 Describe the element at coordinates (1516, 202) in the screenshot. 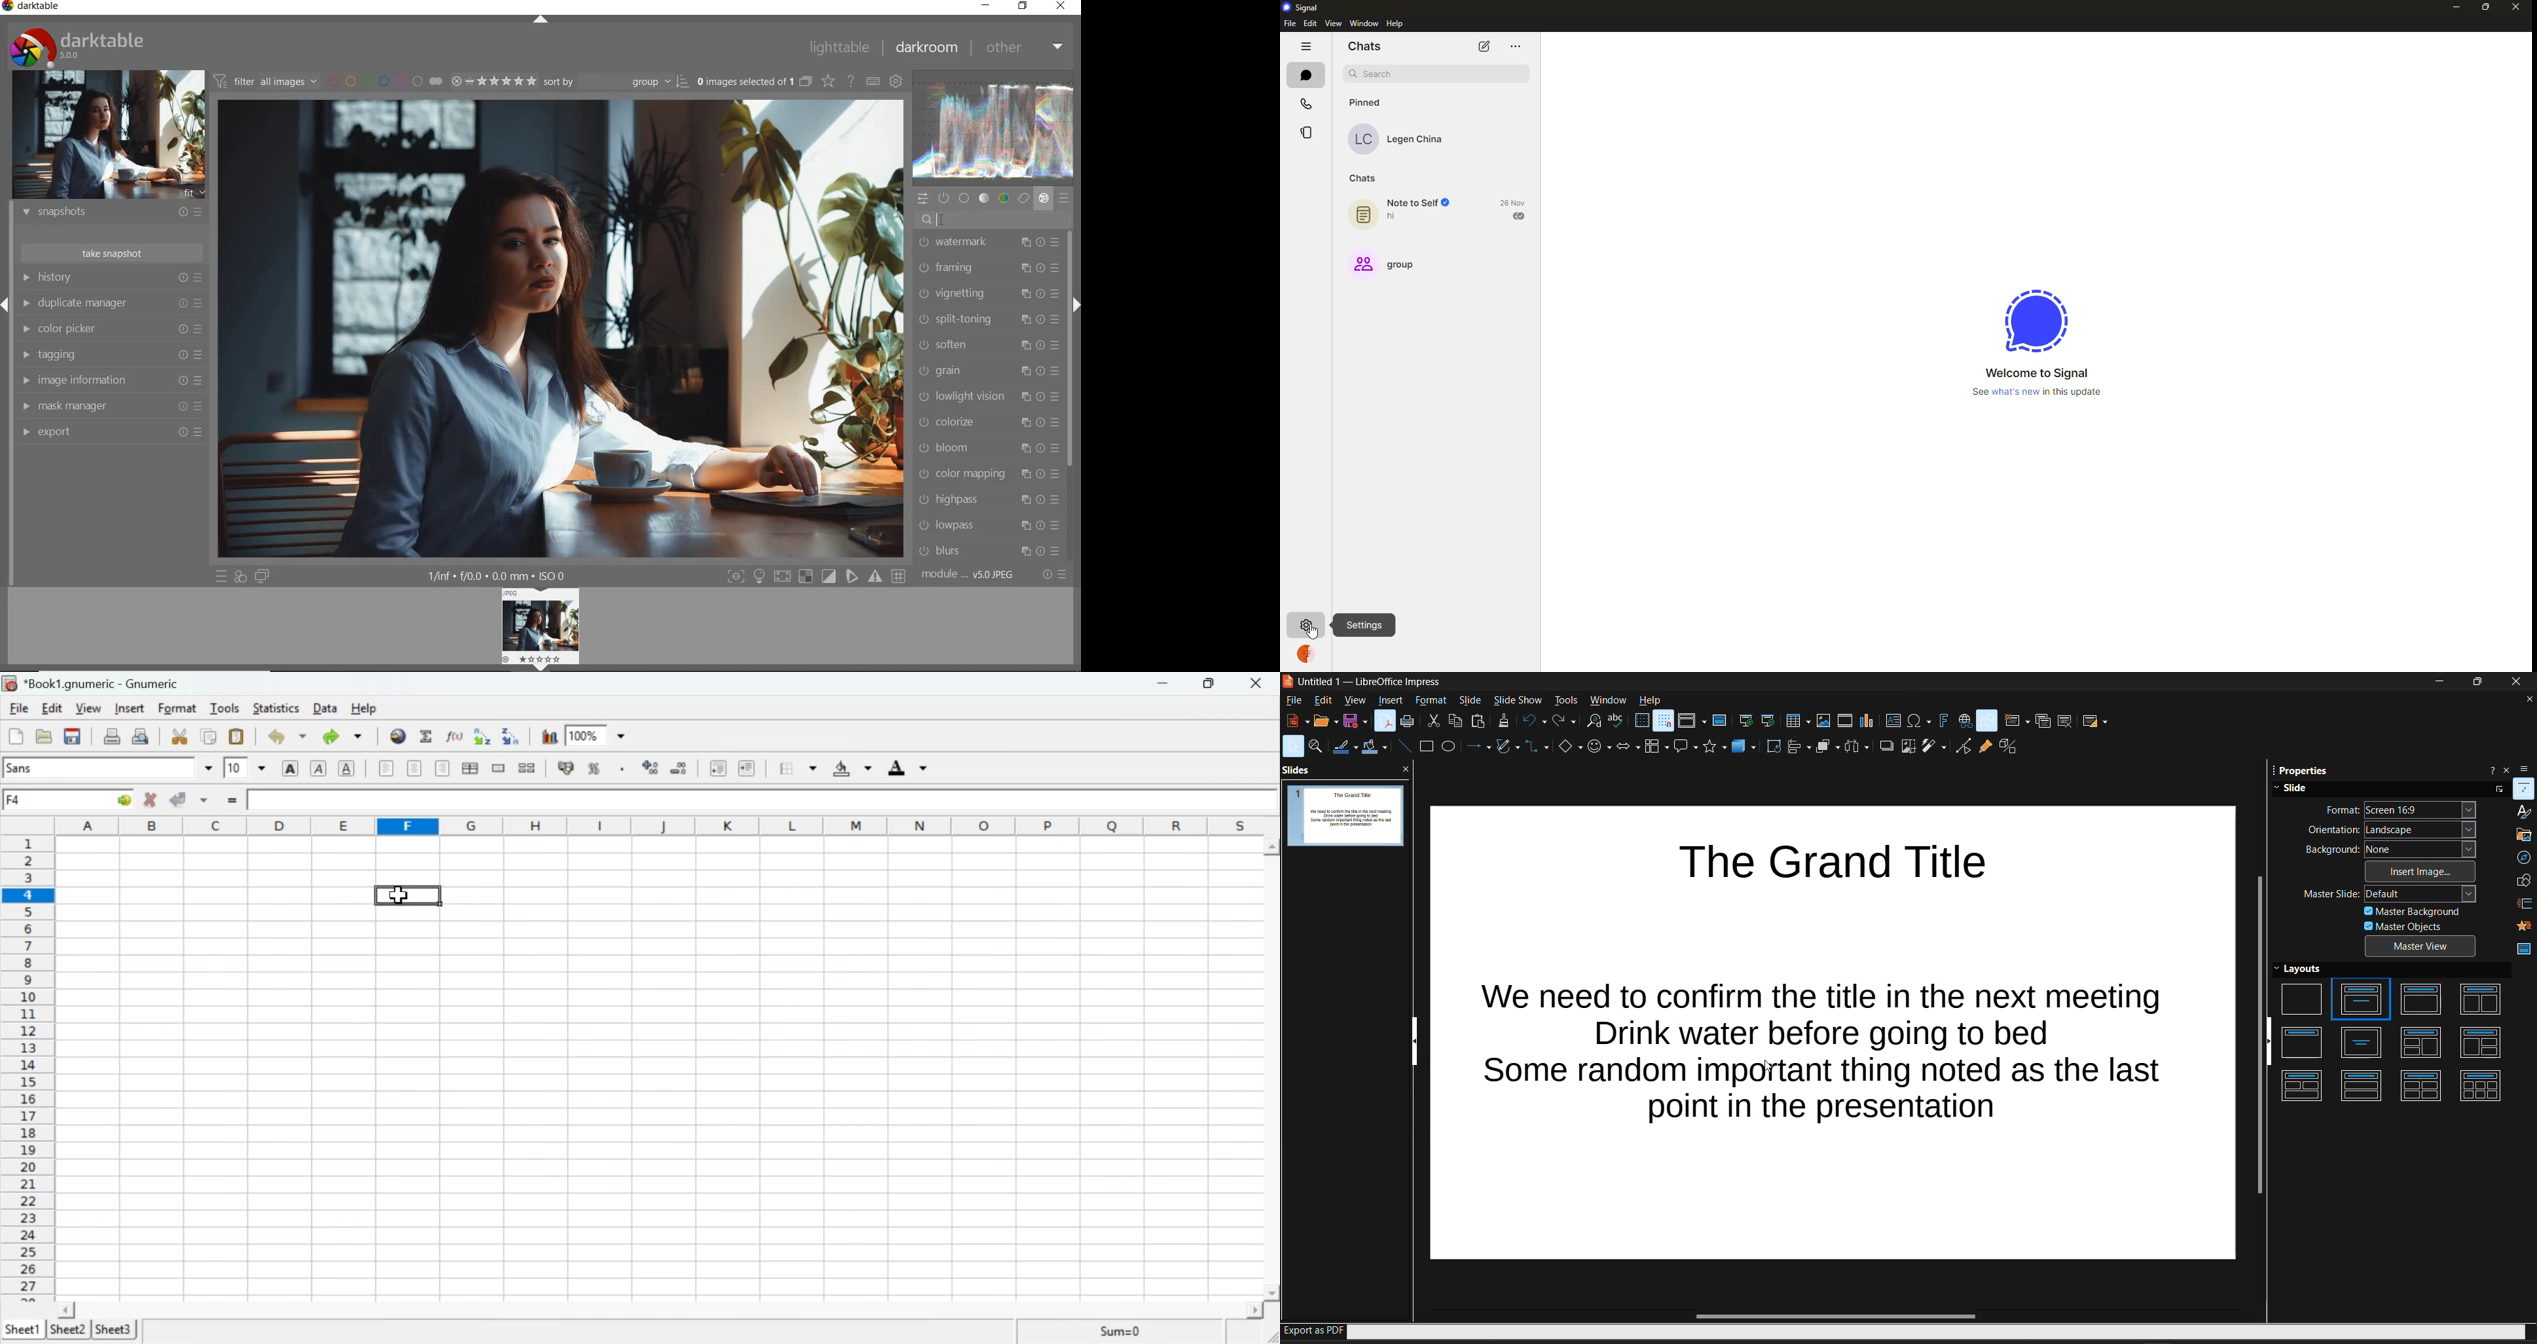

I see `26 Nov` at that location.